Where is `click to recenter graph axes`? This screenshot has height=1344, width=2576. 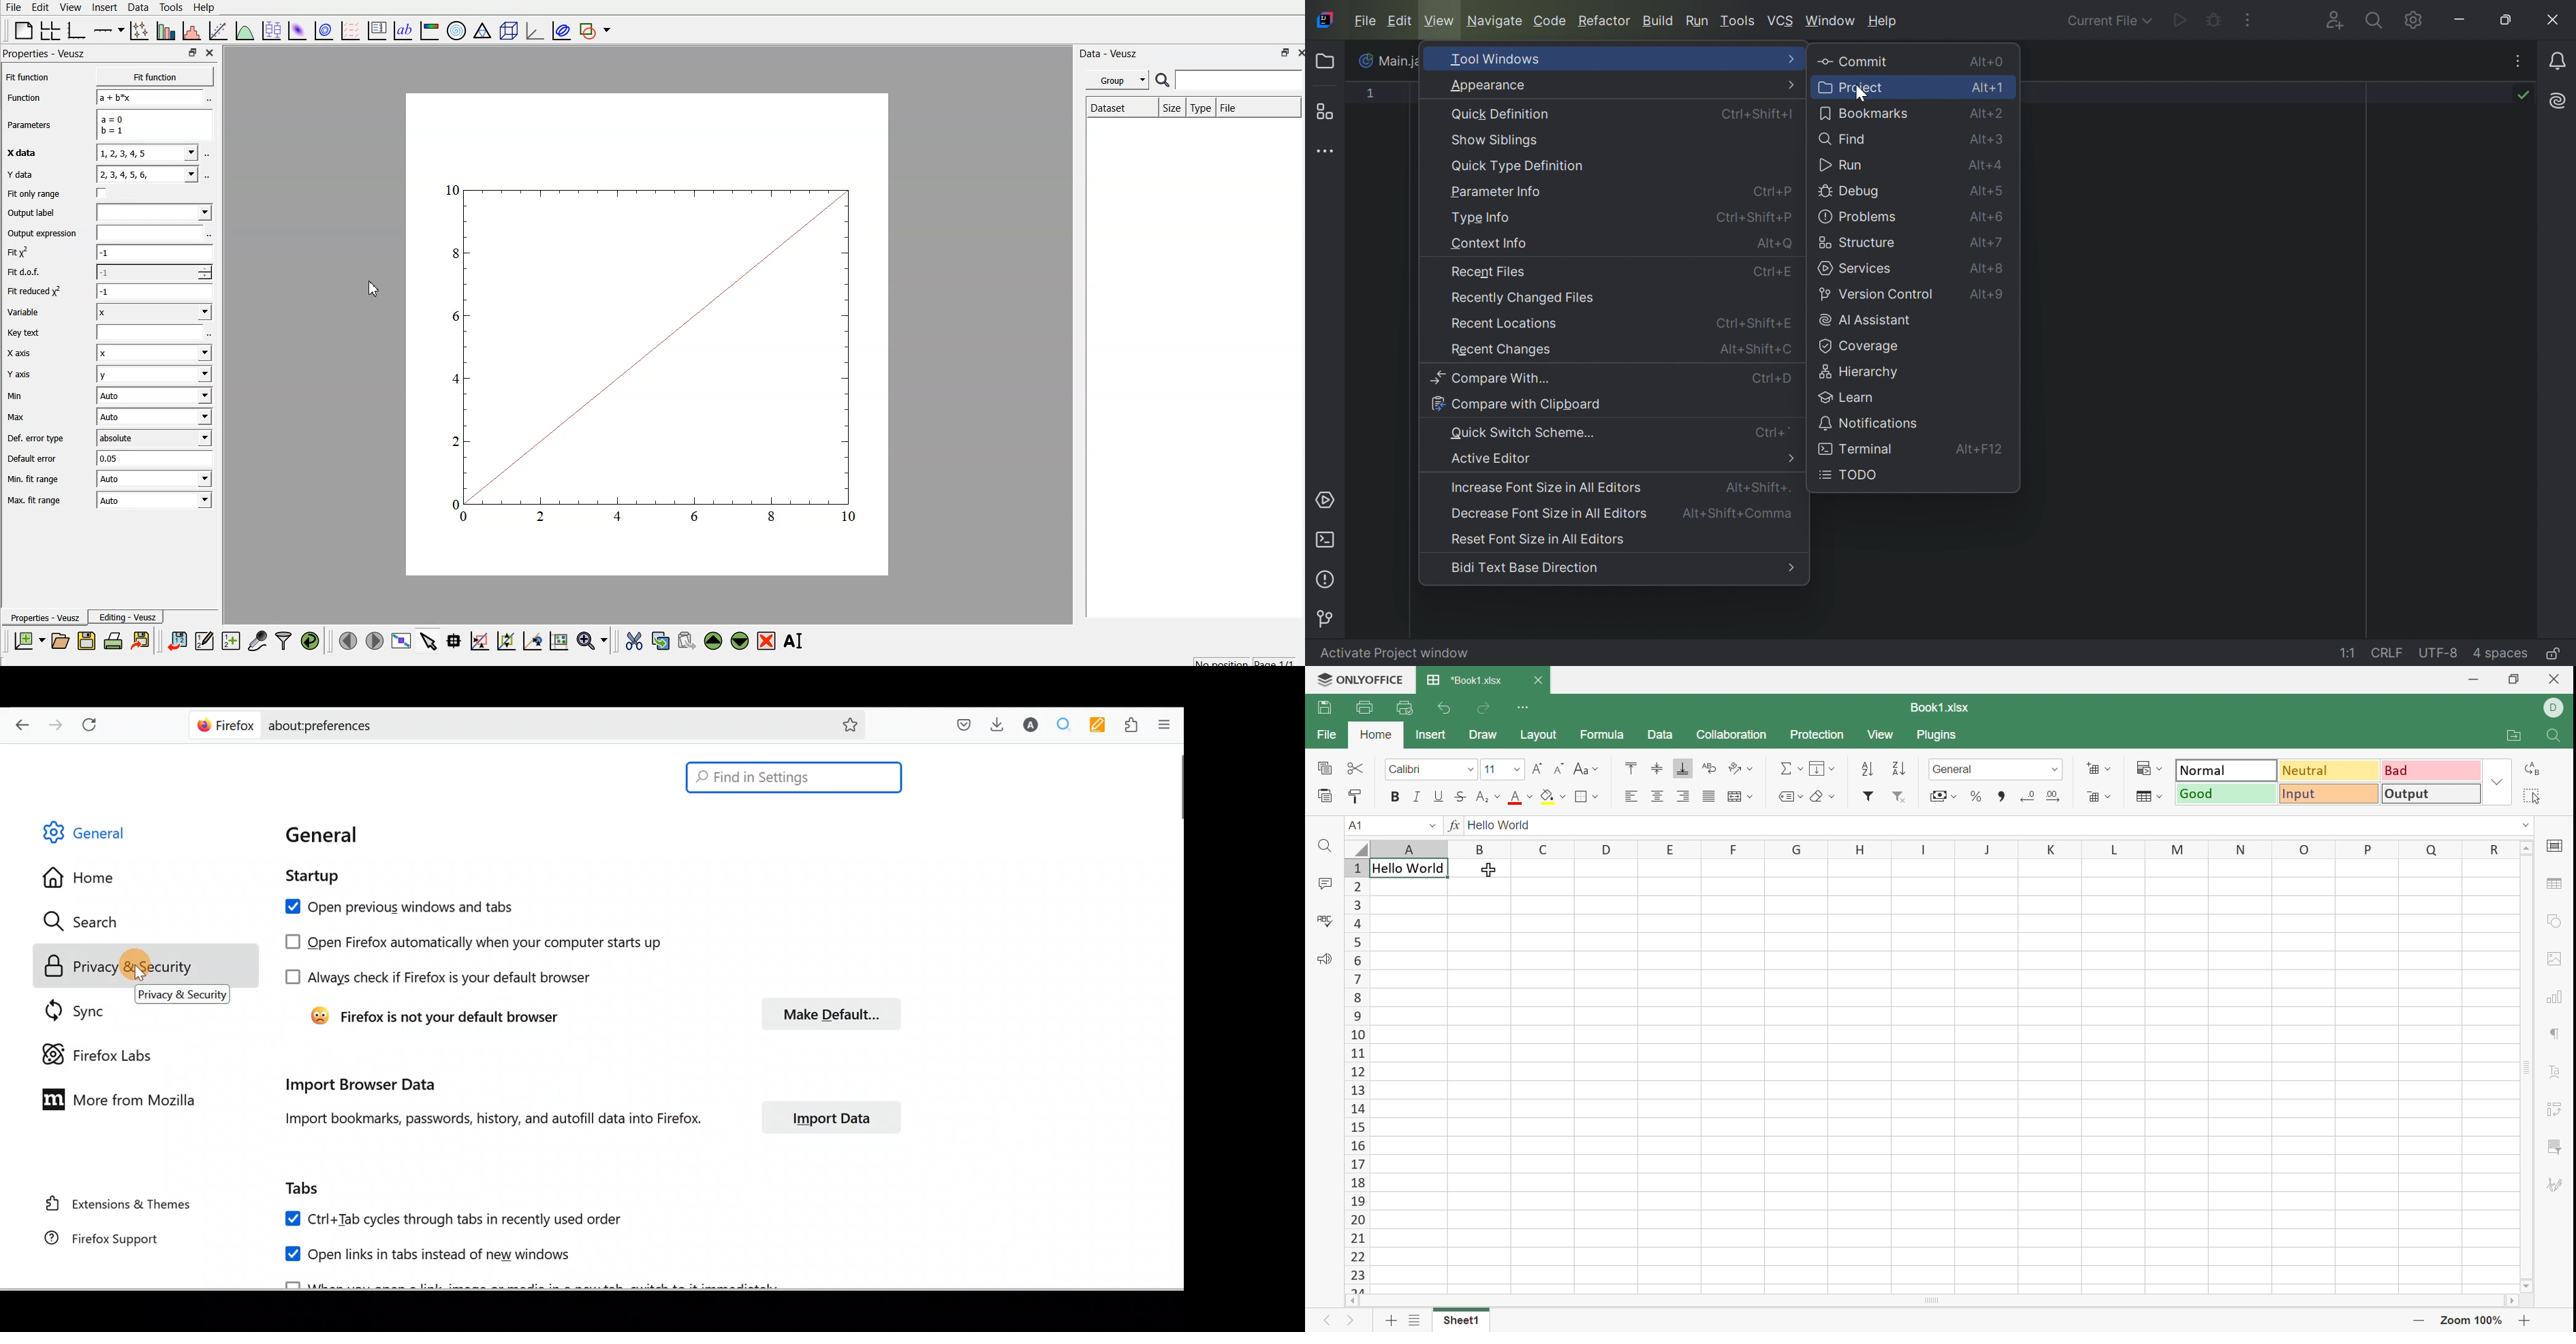 click to recenter graph axes is located at coordinates (534, 641).